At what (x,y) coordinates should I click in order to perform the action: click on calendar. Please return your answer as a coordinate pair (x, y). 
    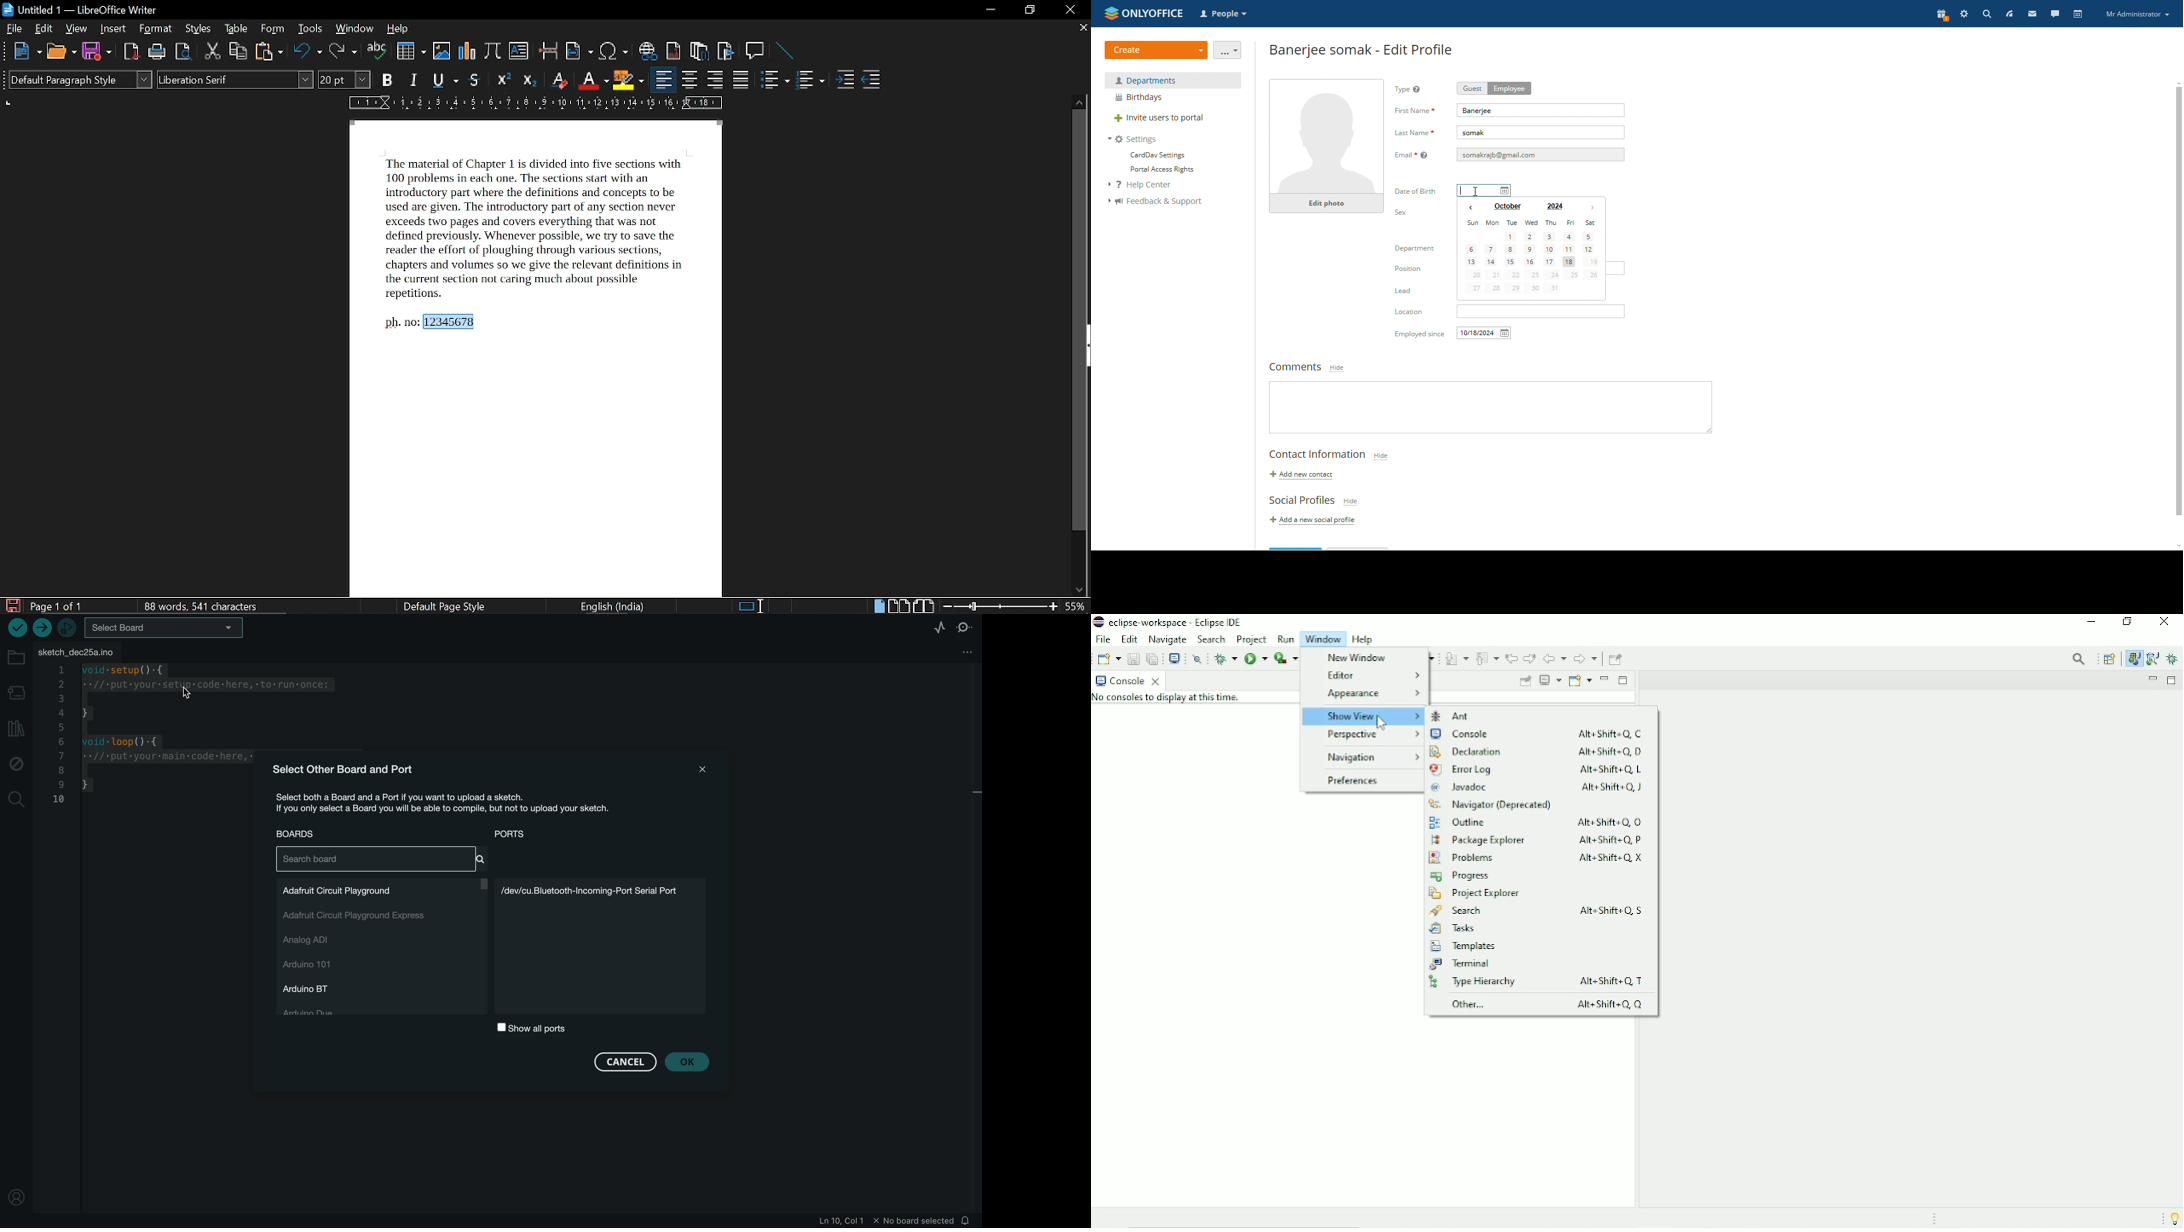
    Looking at the image, I should click on (1532, 256).